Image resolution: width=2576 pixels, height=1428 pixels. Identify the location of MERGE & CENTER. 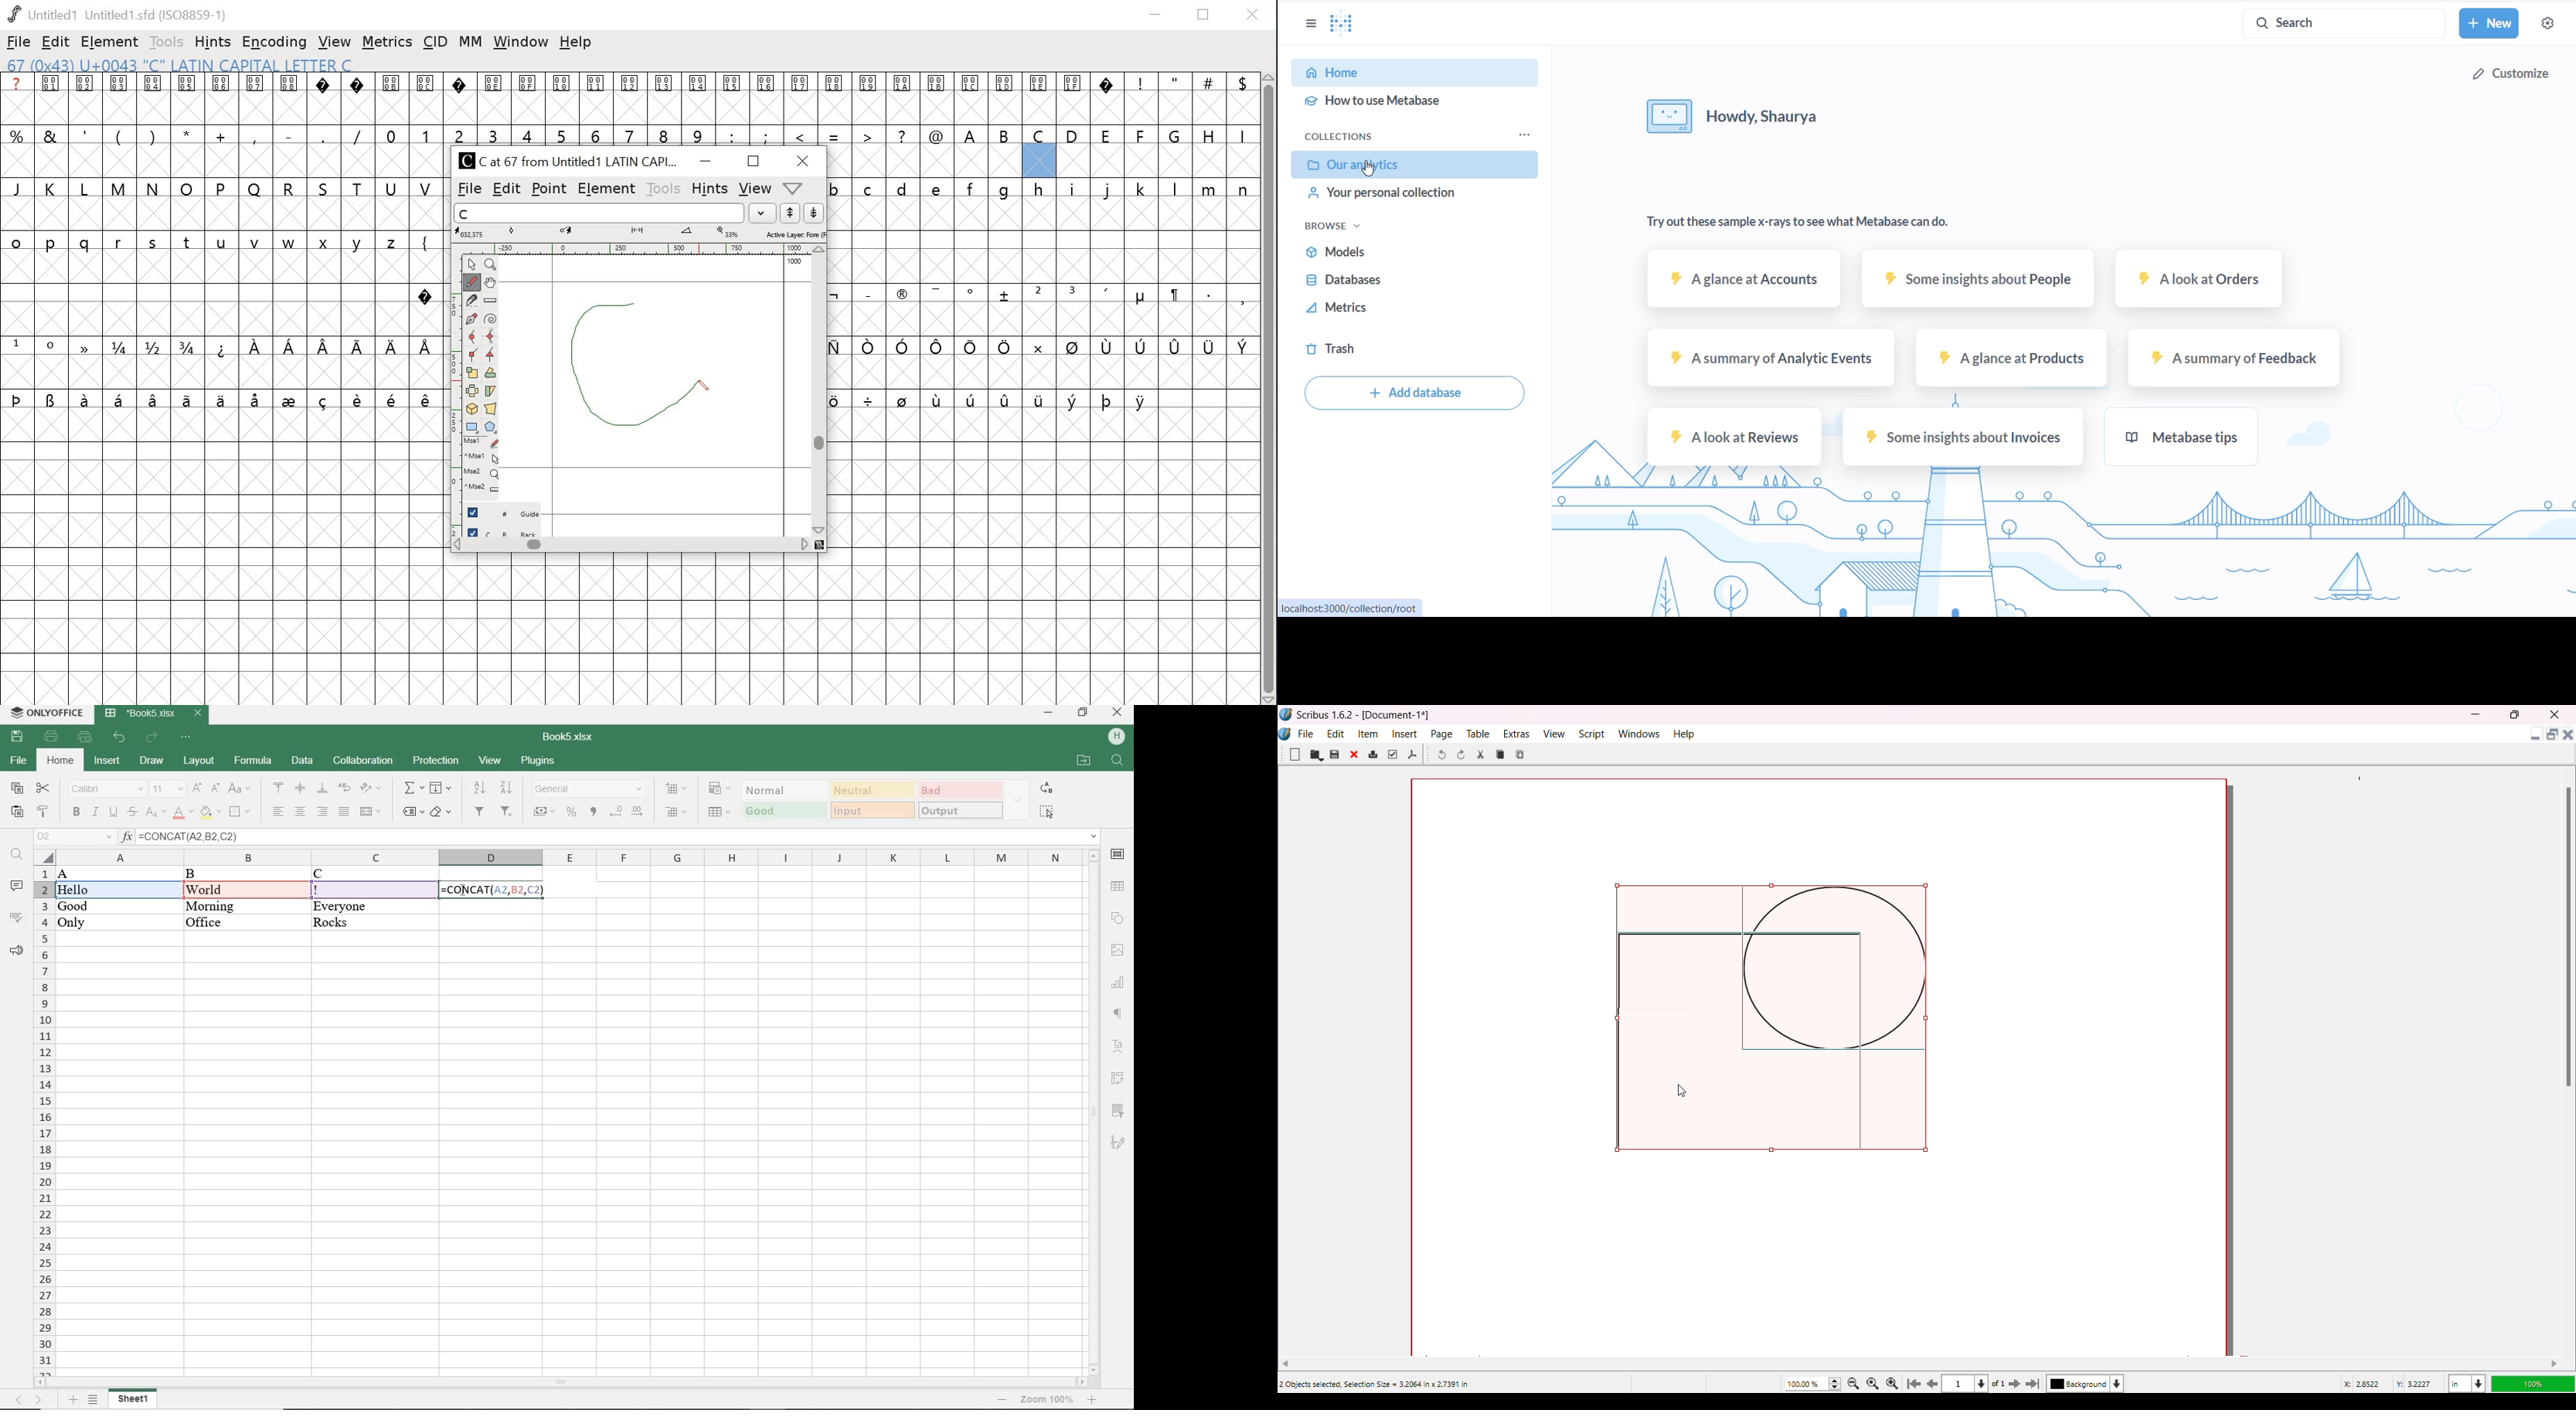
(371, 812).